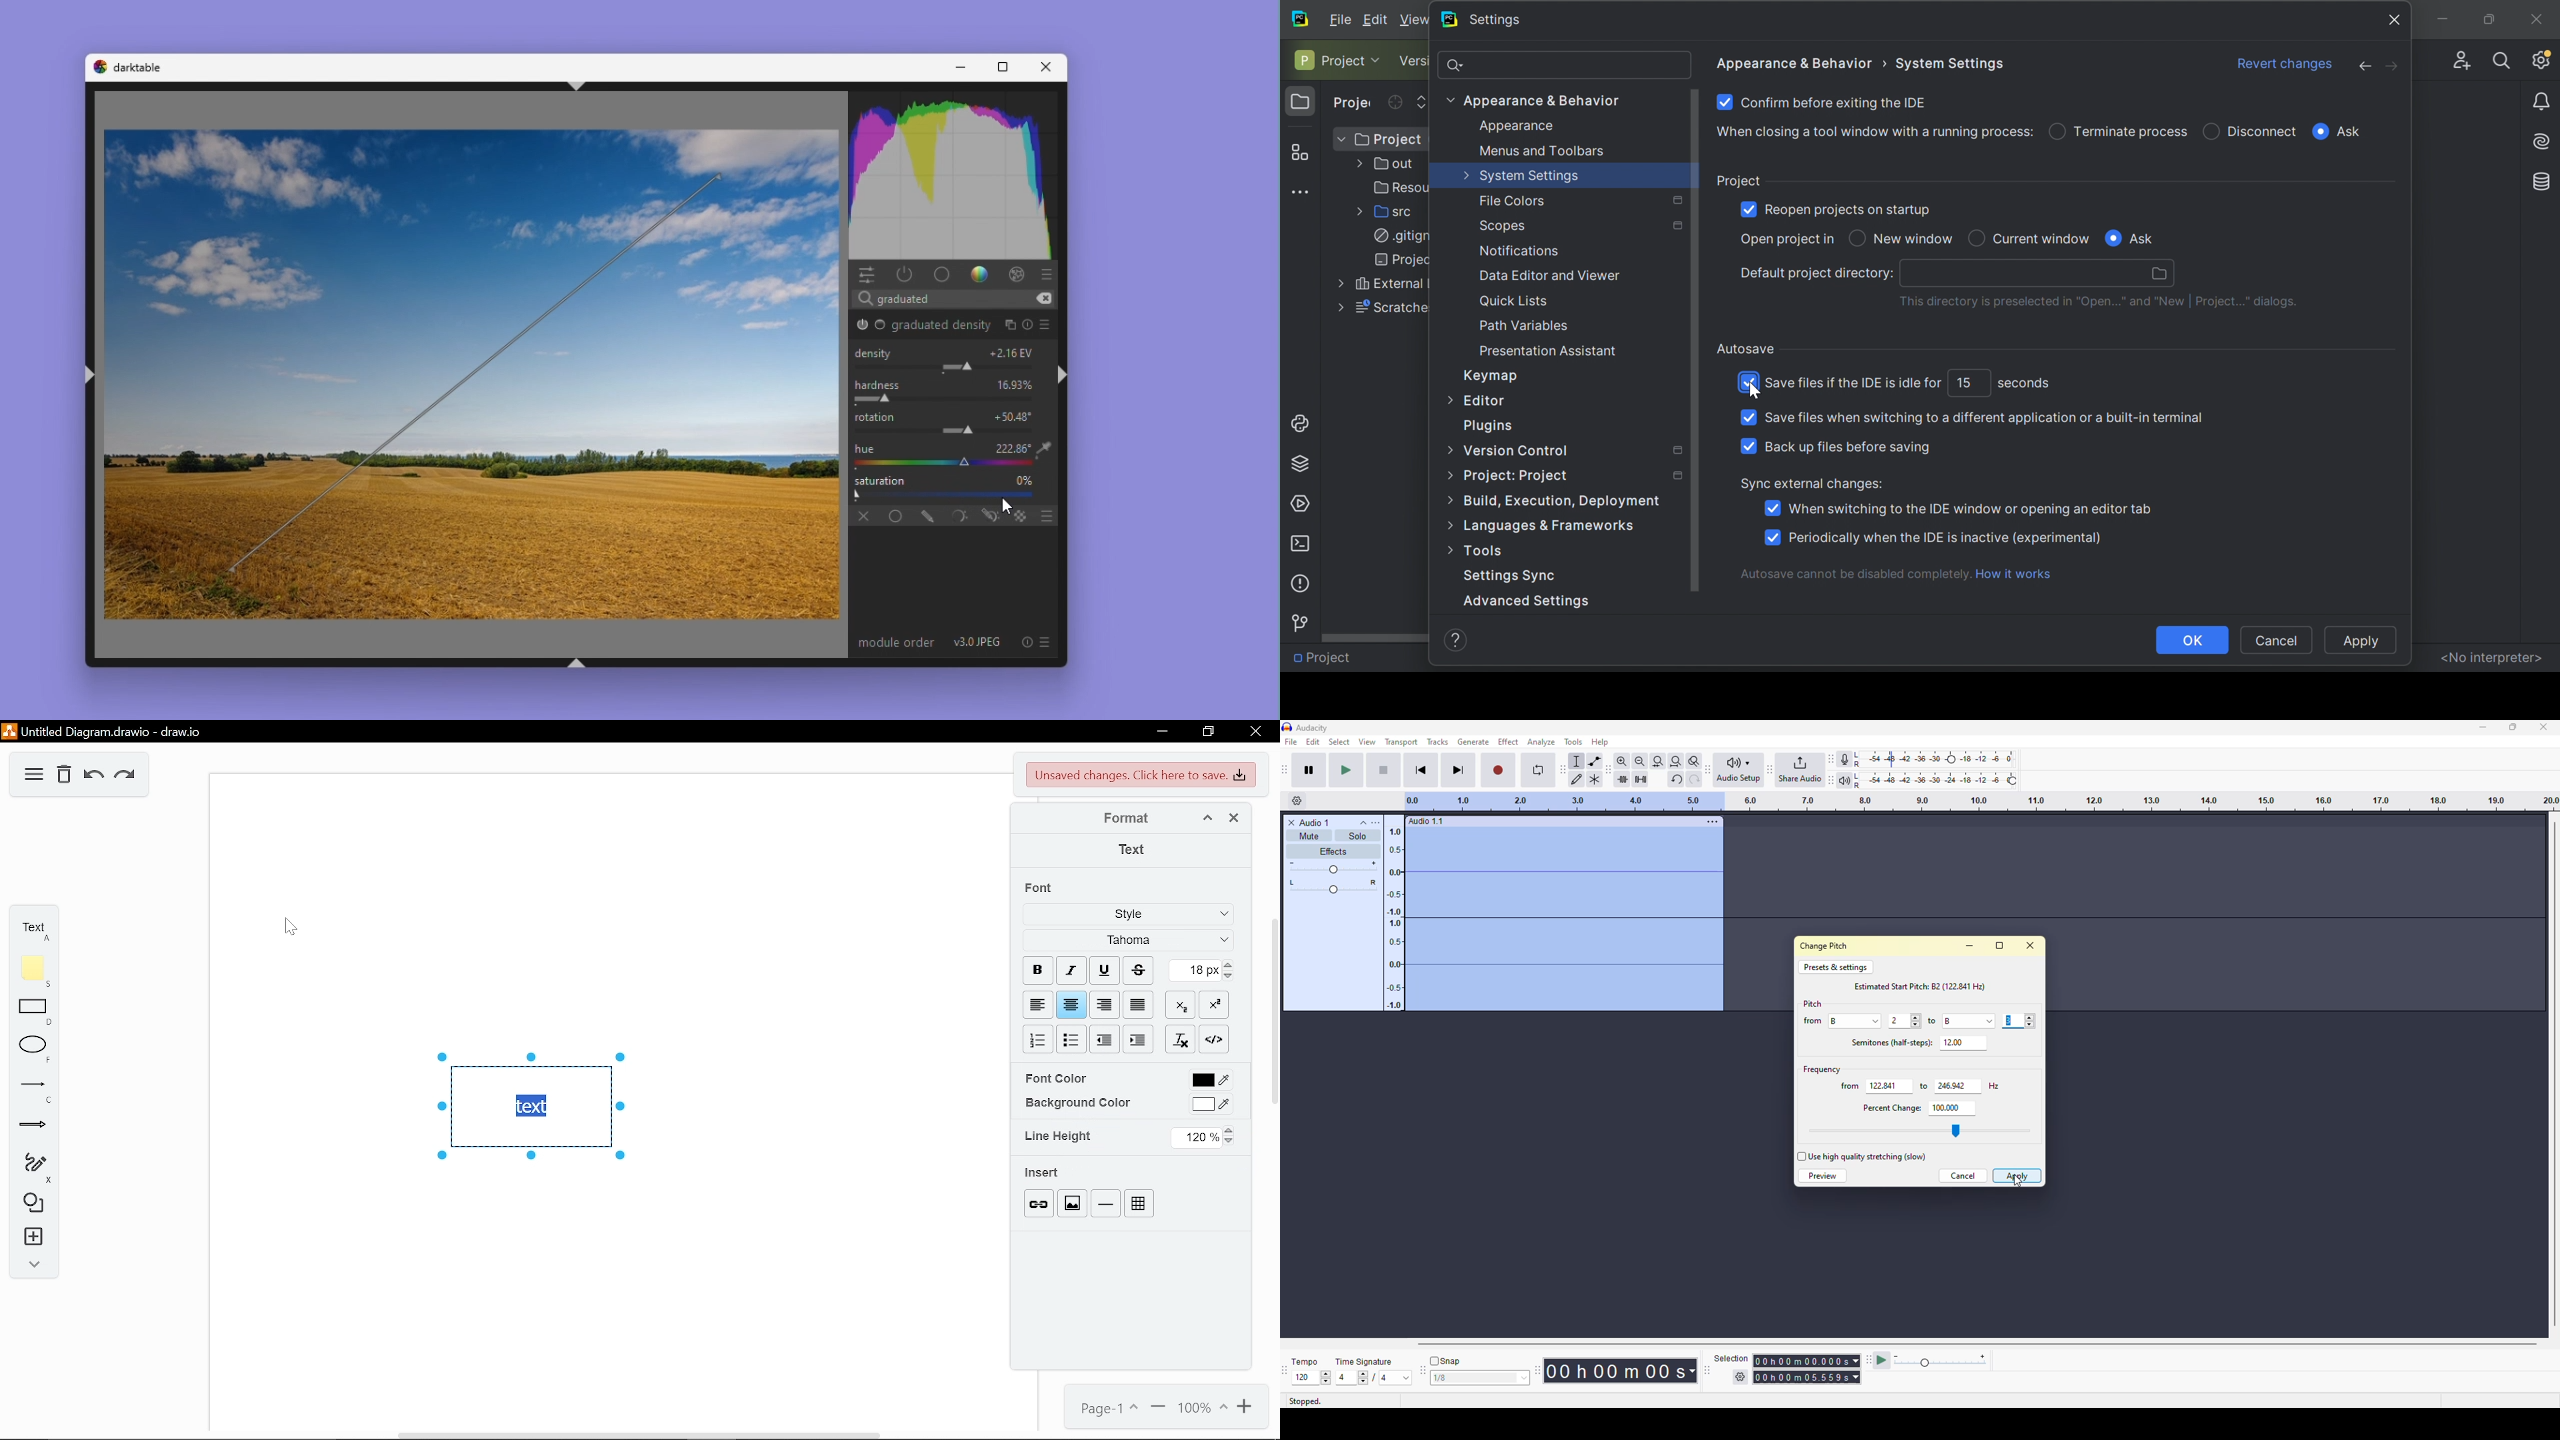 This screenshot has width=2576, height=1456. Describe the element at coordinates (1883, 1360) in the screenshot. I see `play at speed` at that location.